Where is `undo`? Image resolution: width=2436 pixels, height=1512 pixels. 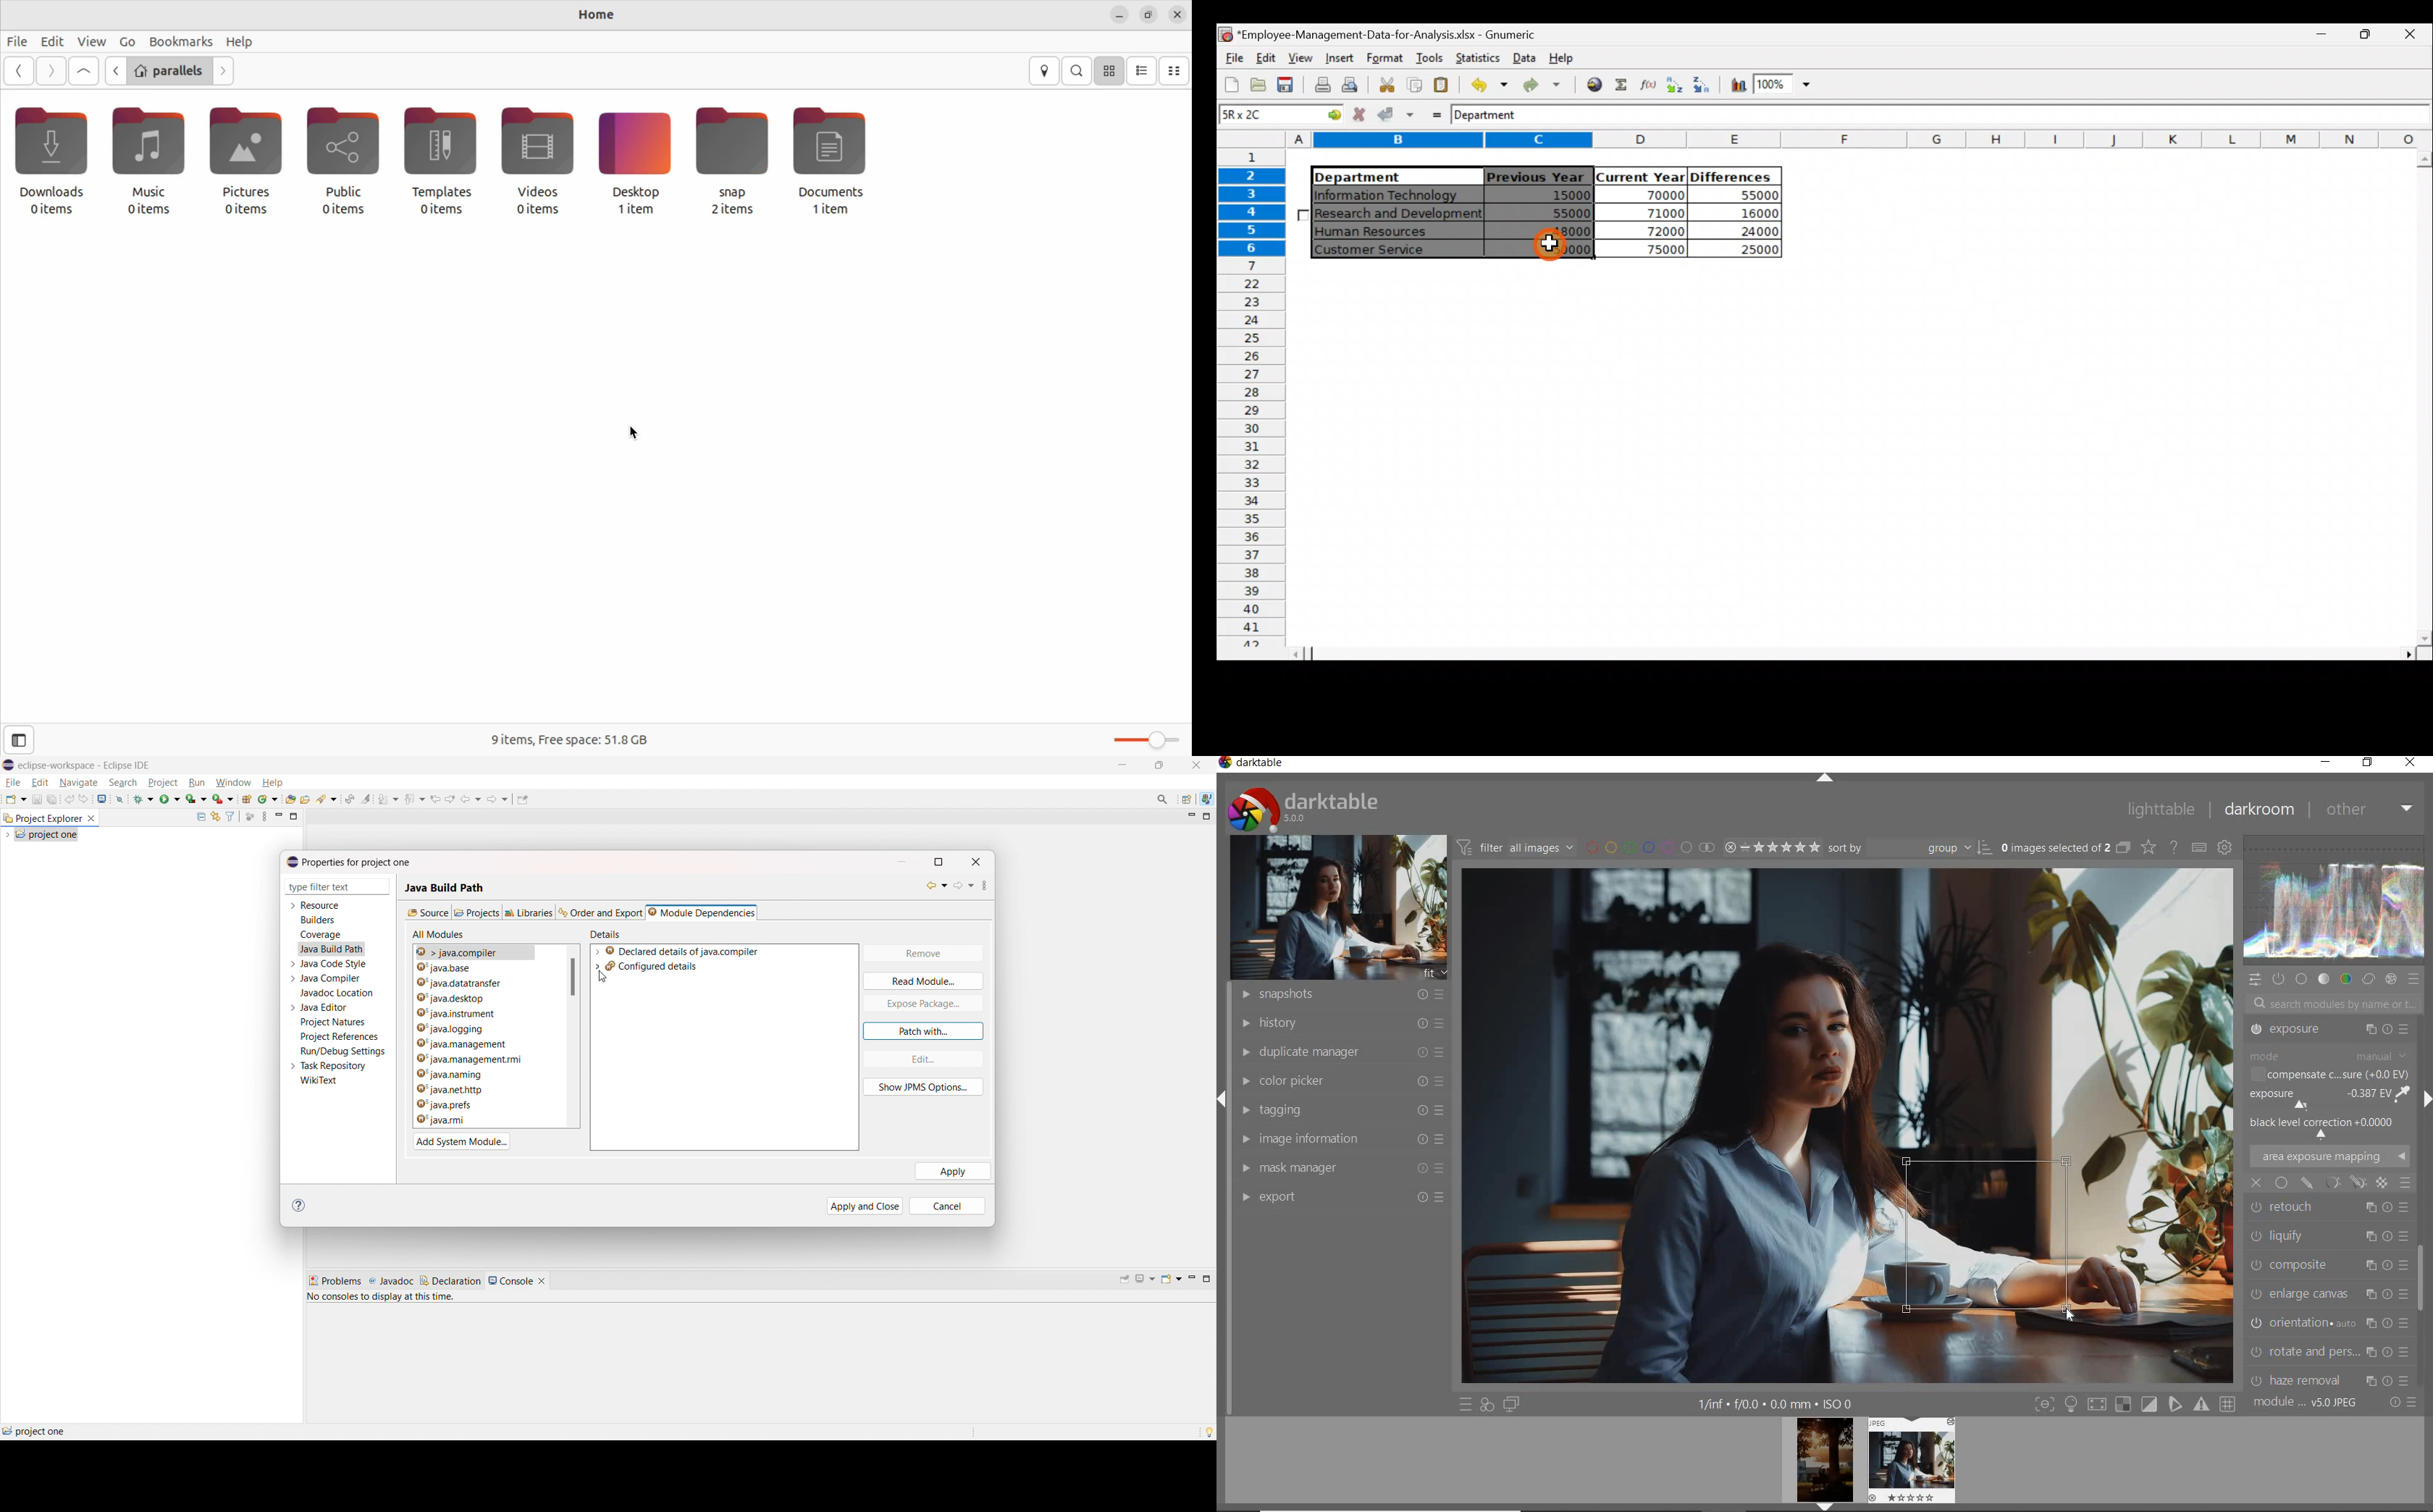
undo is located at coordinates (69, 798).